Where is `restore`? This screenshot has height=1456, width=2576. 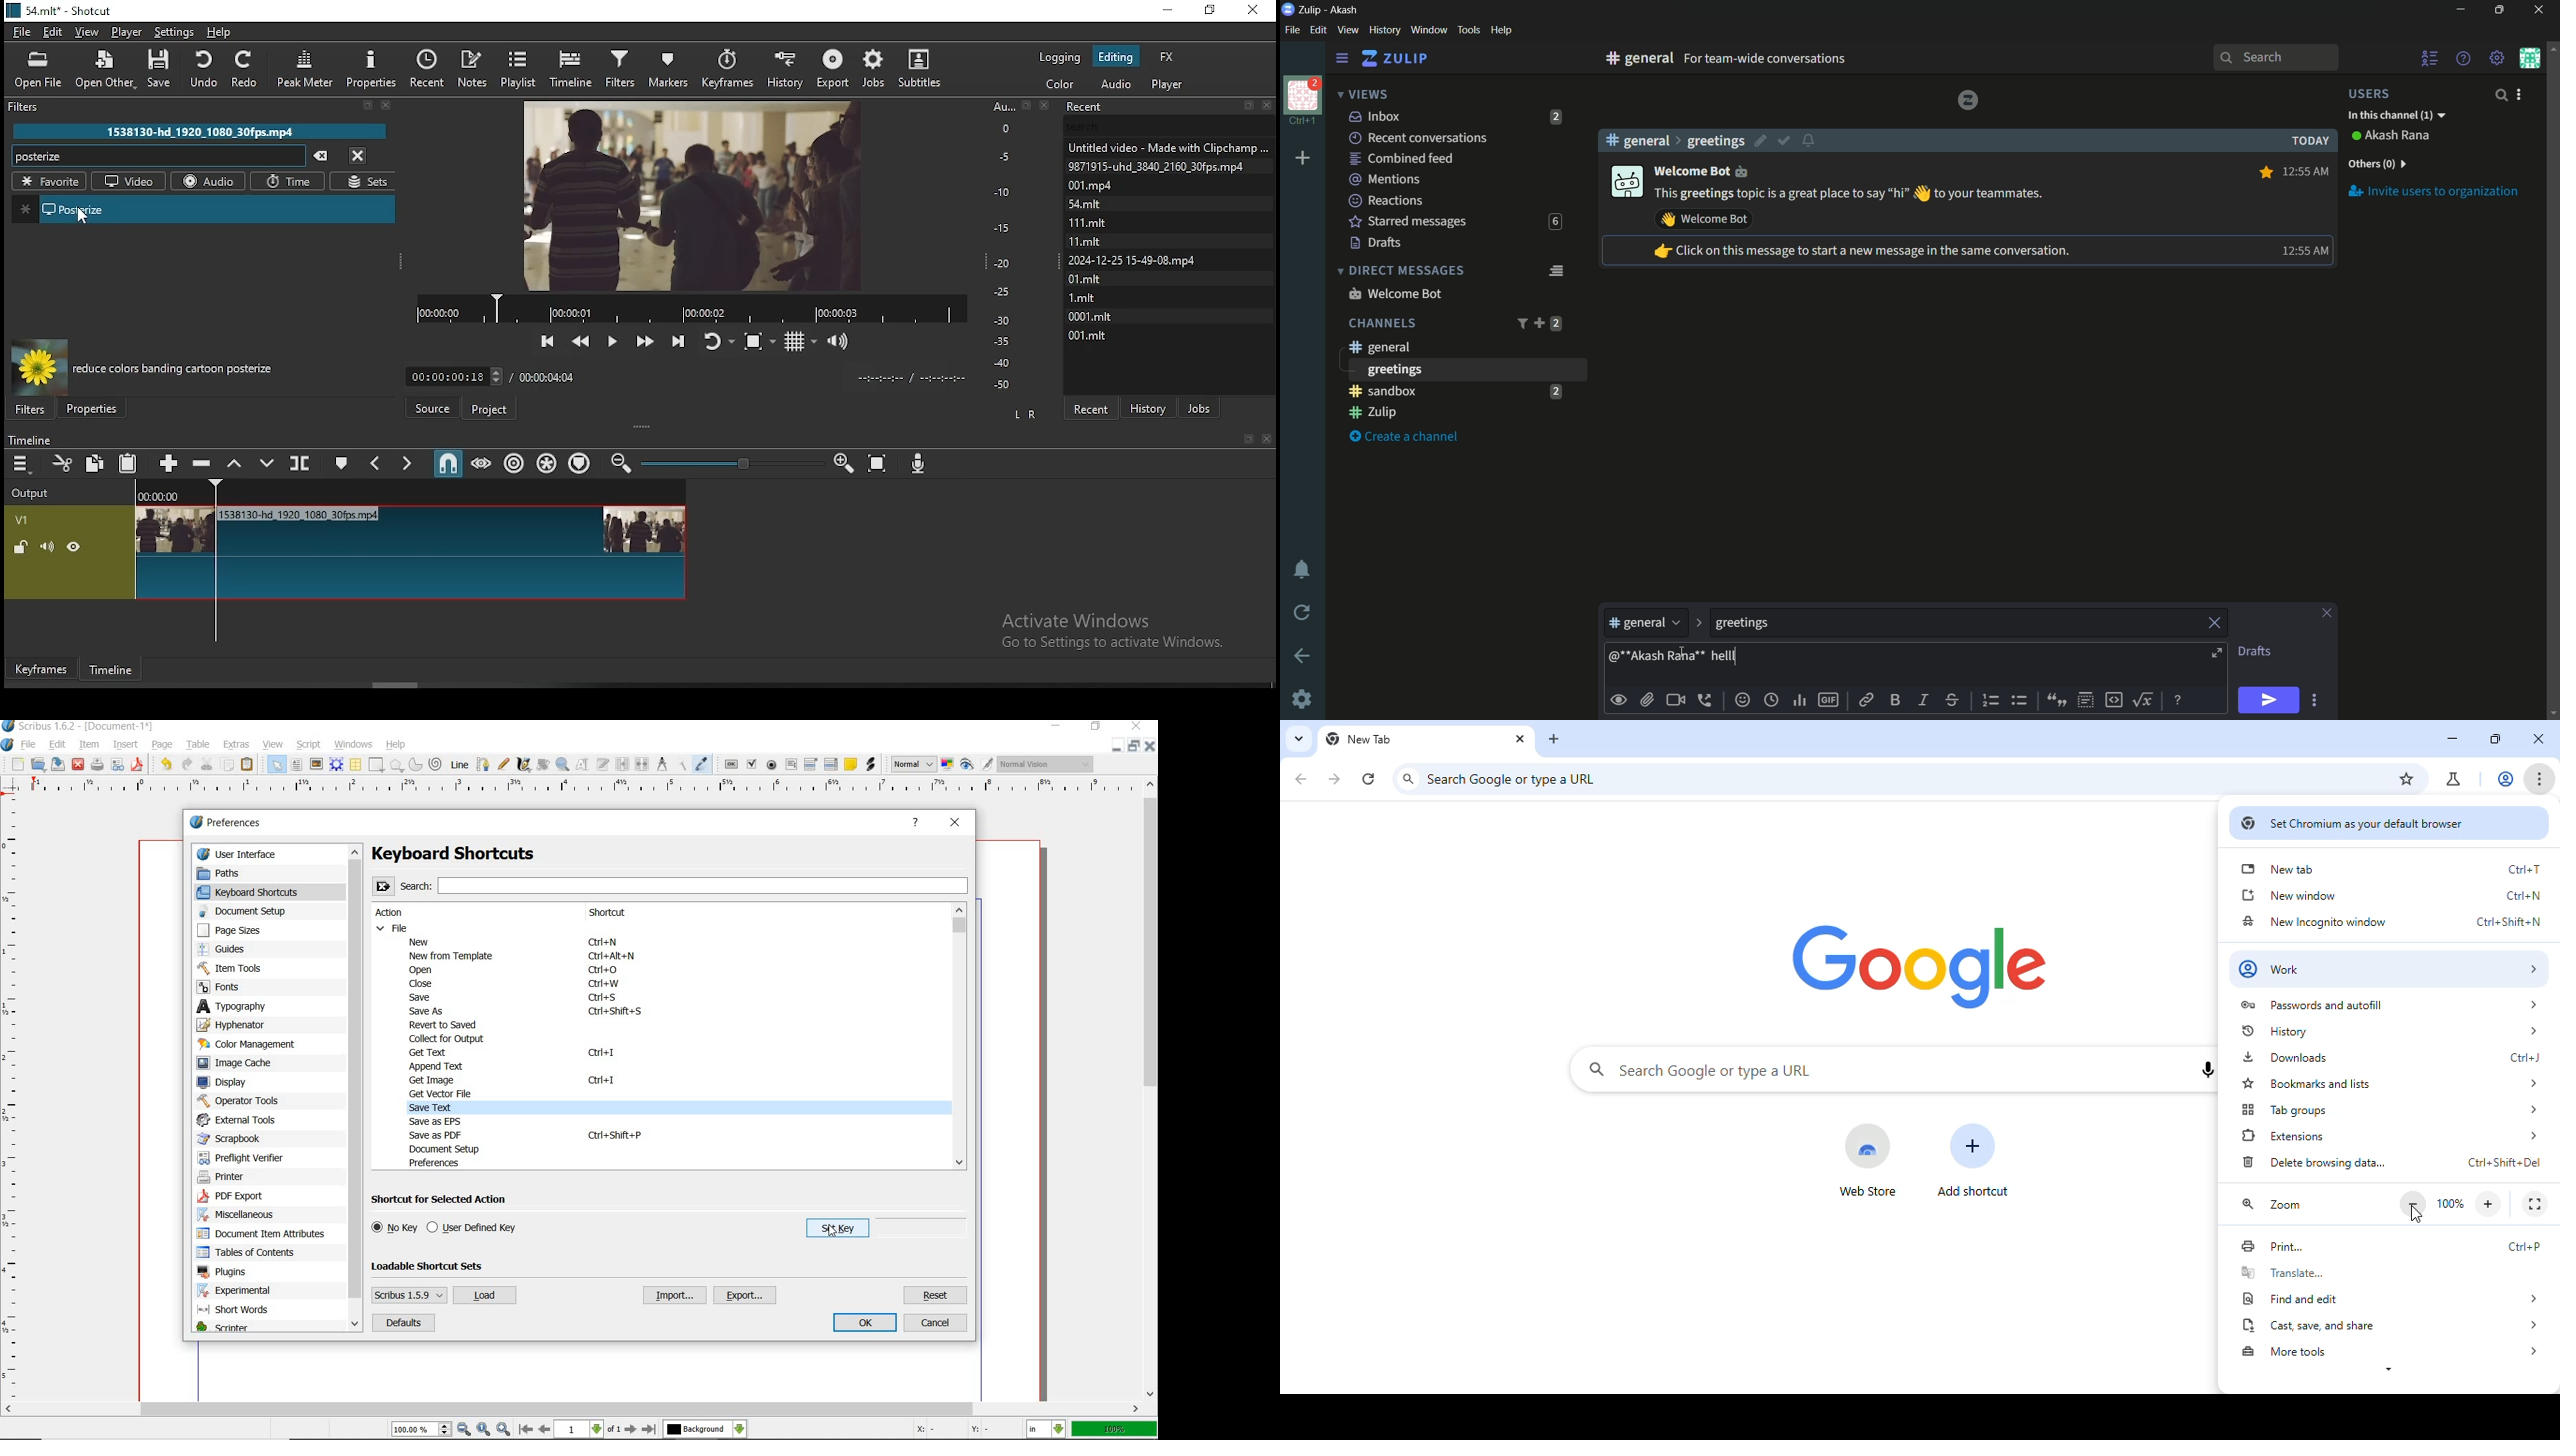 restore is located at coordinates (1211, 11).